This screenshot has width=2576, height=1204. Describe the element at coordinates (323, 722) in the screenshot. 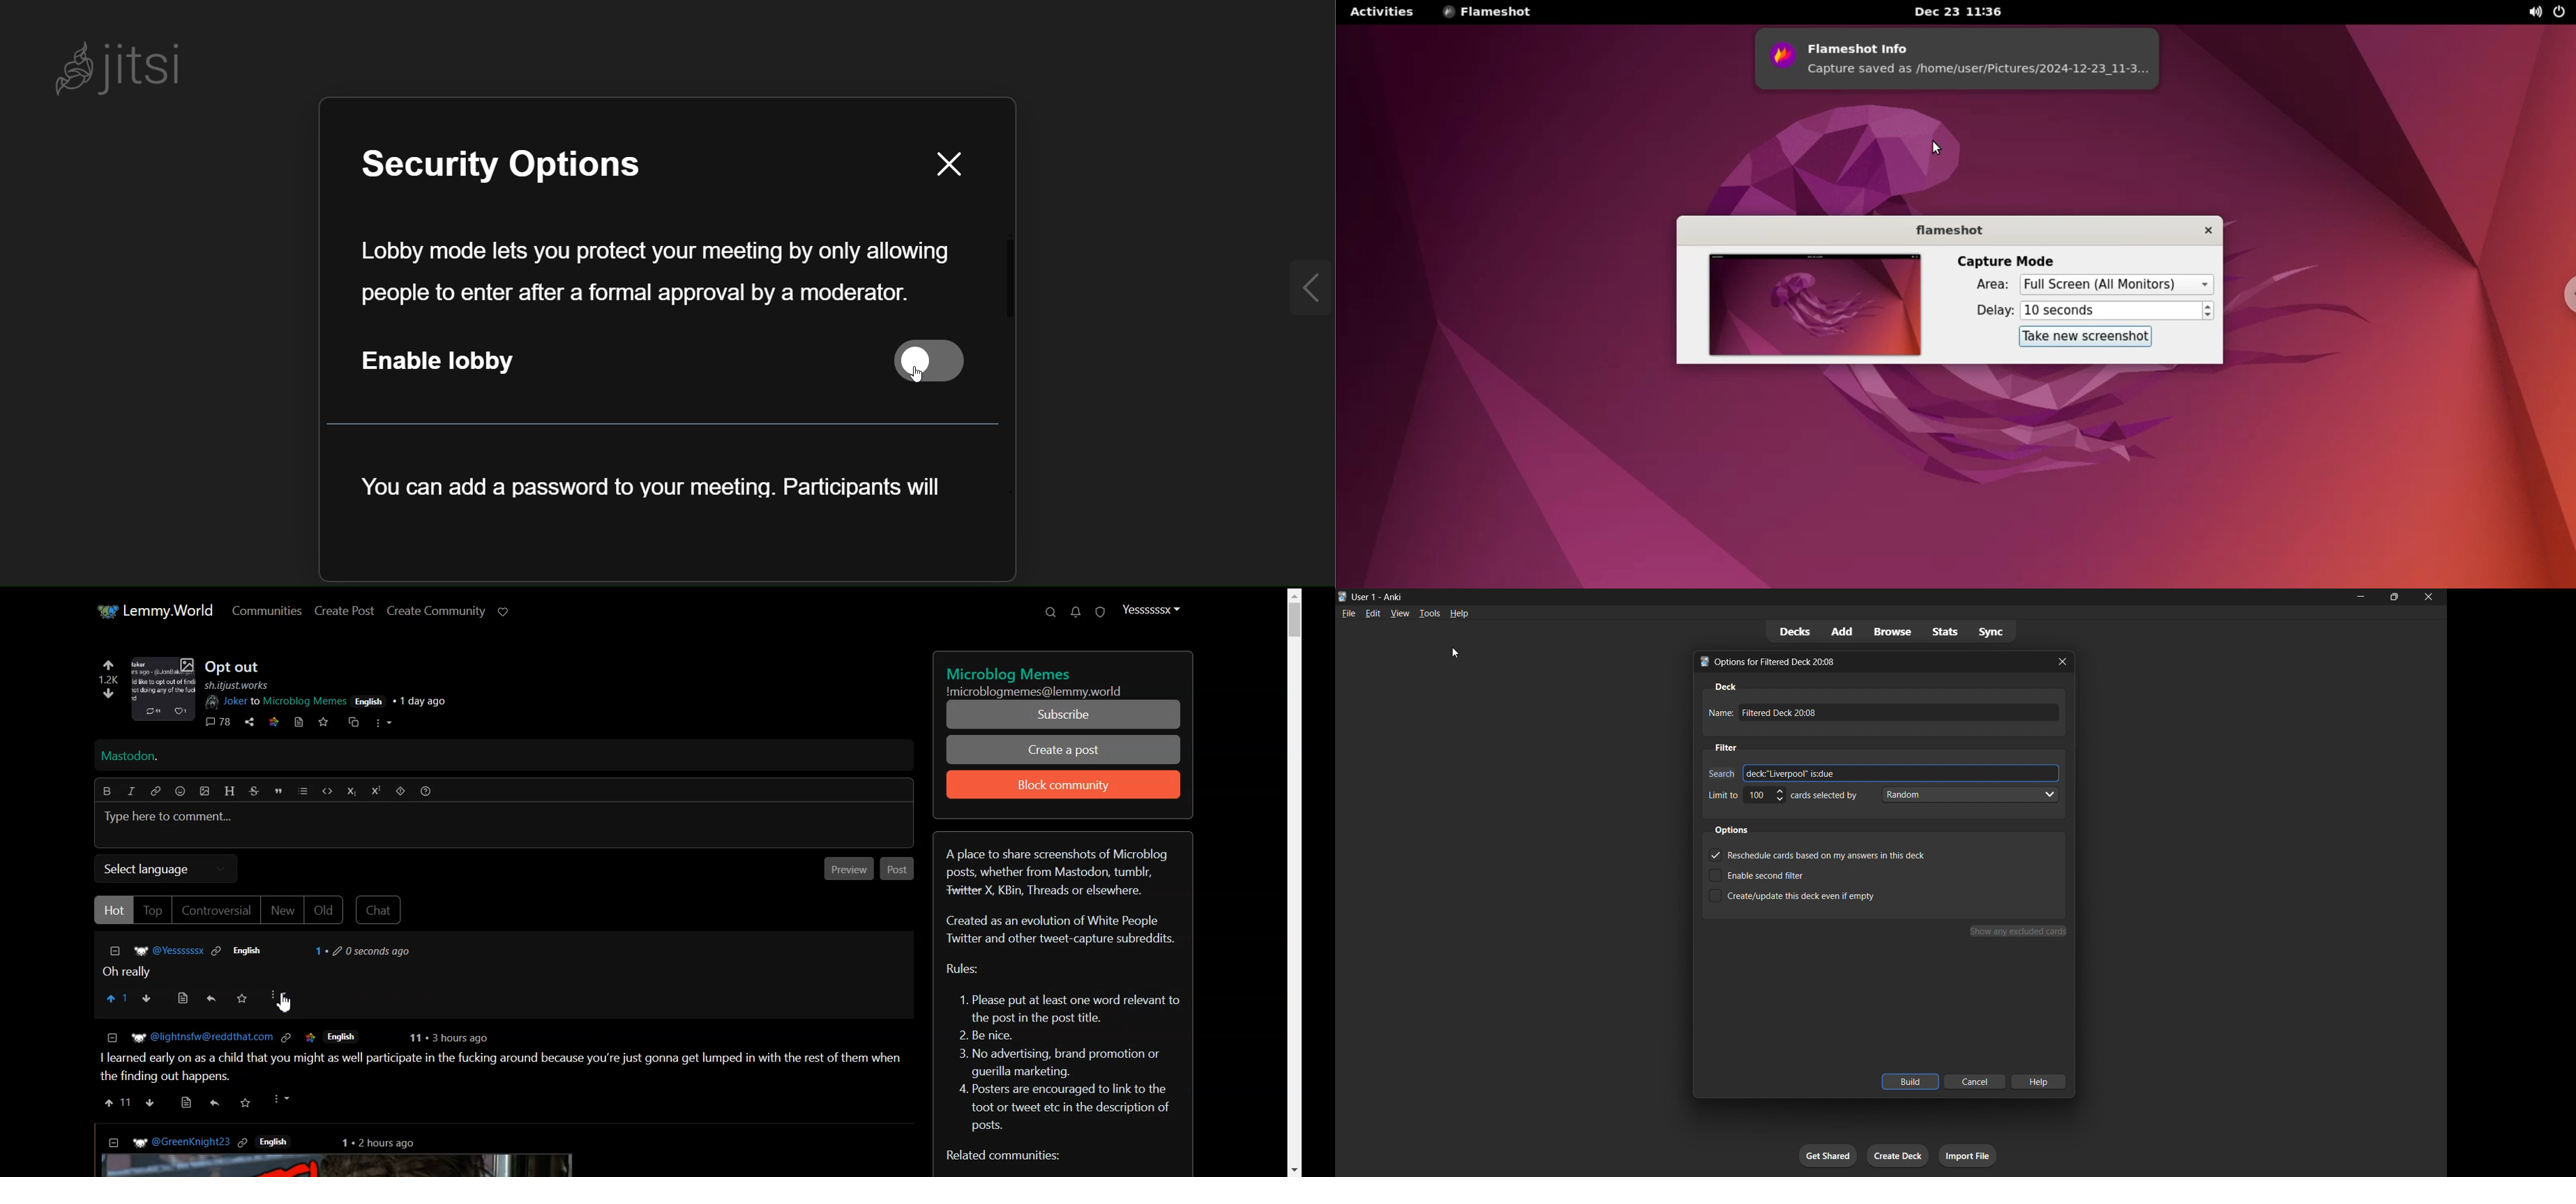

I see `save` at that location.